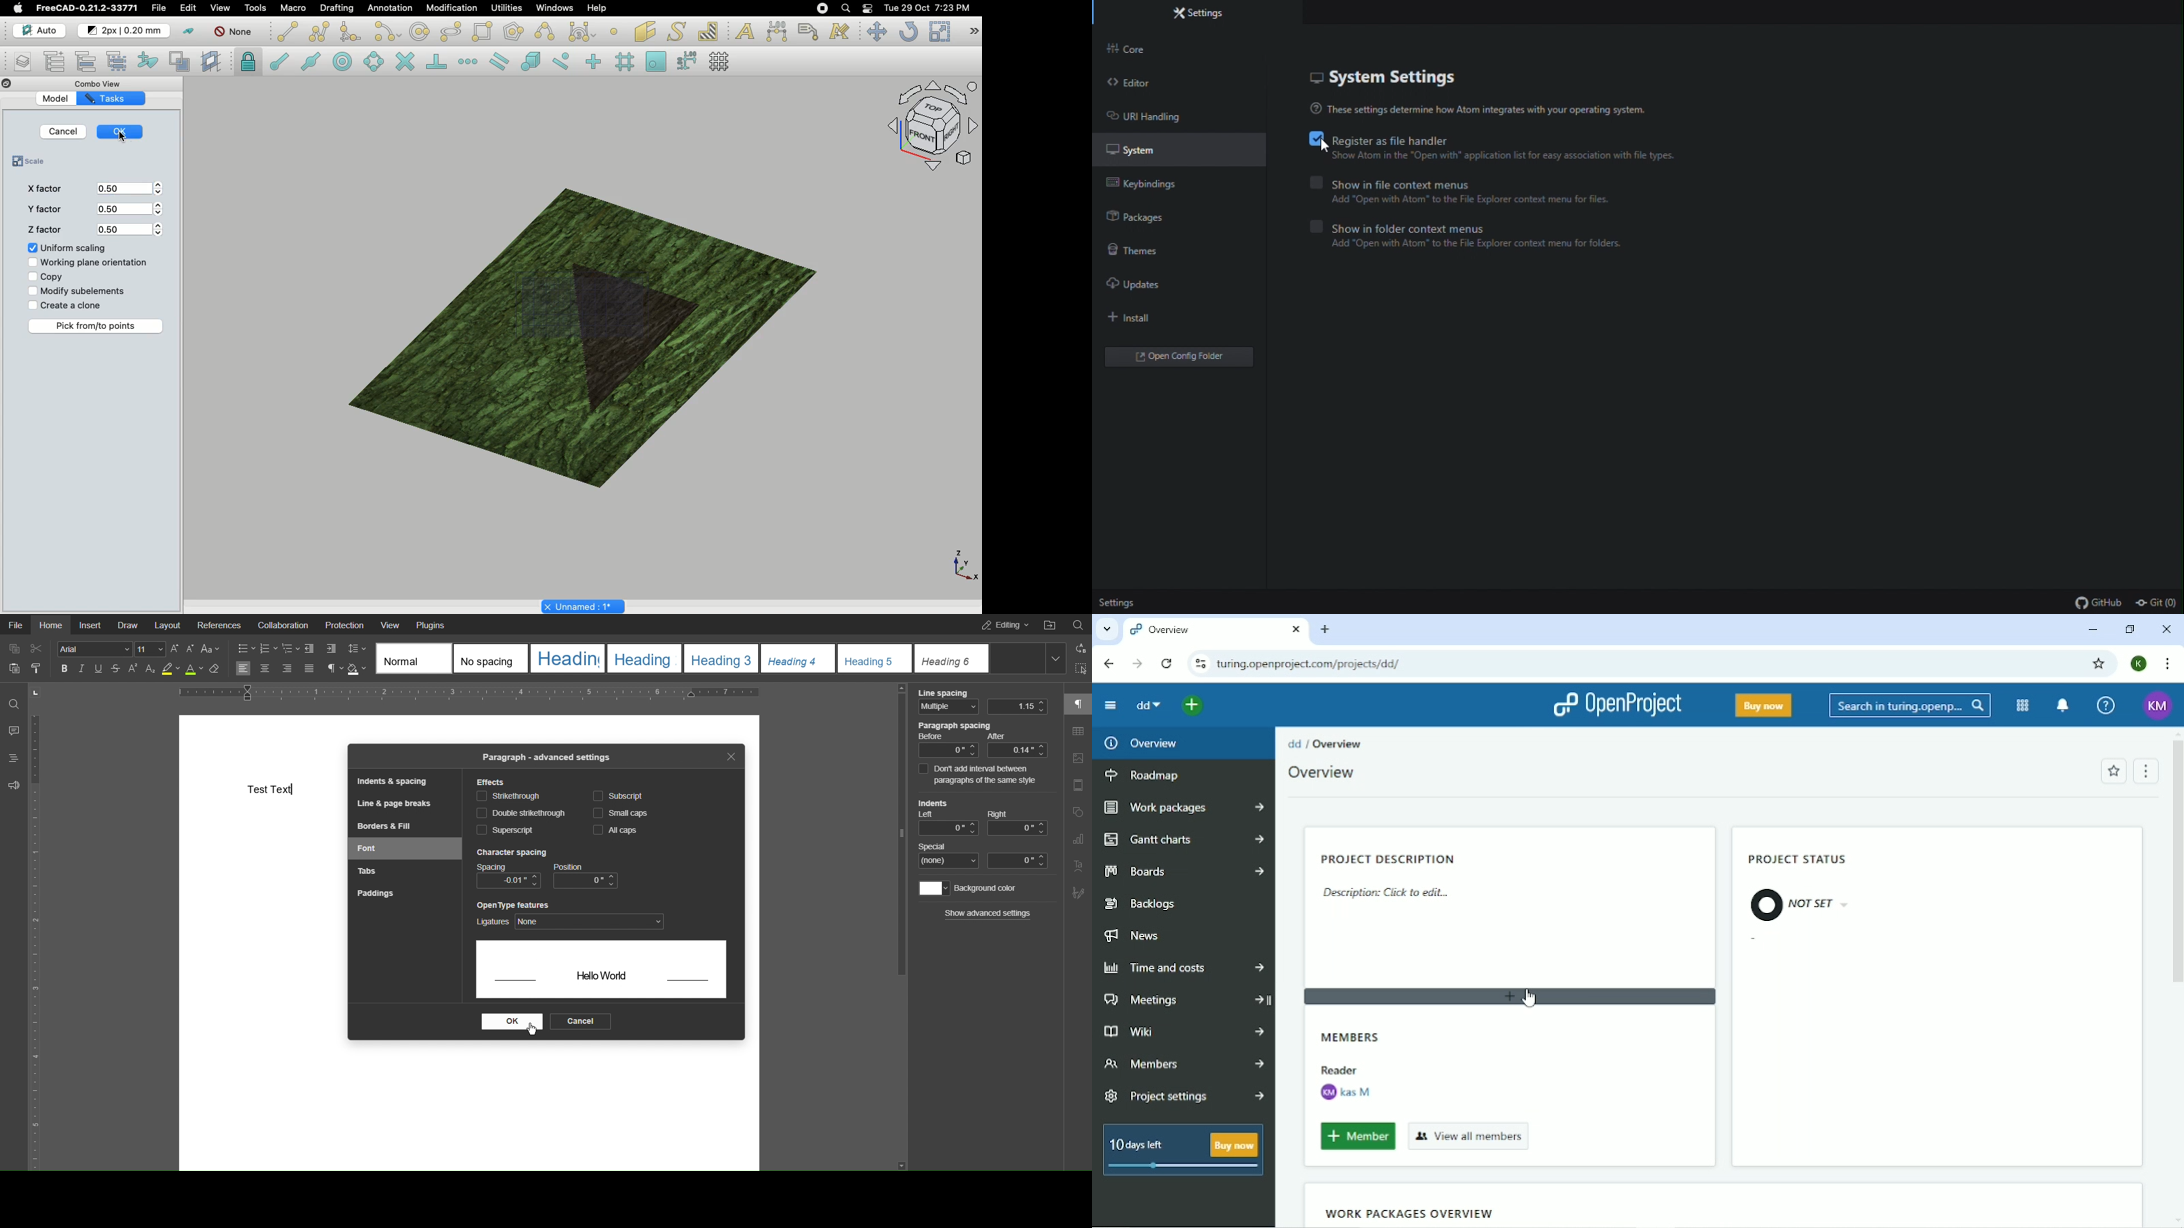 Image resolution: width=2184 pixels, height=1232 pixels. What do you see at coordinates (584, 31) in the screenshot?
I see `Bezier tools` at bounding box center [584, 31].